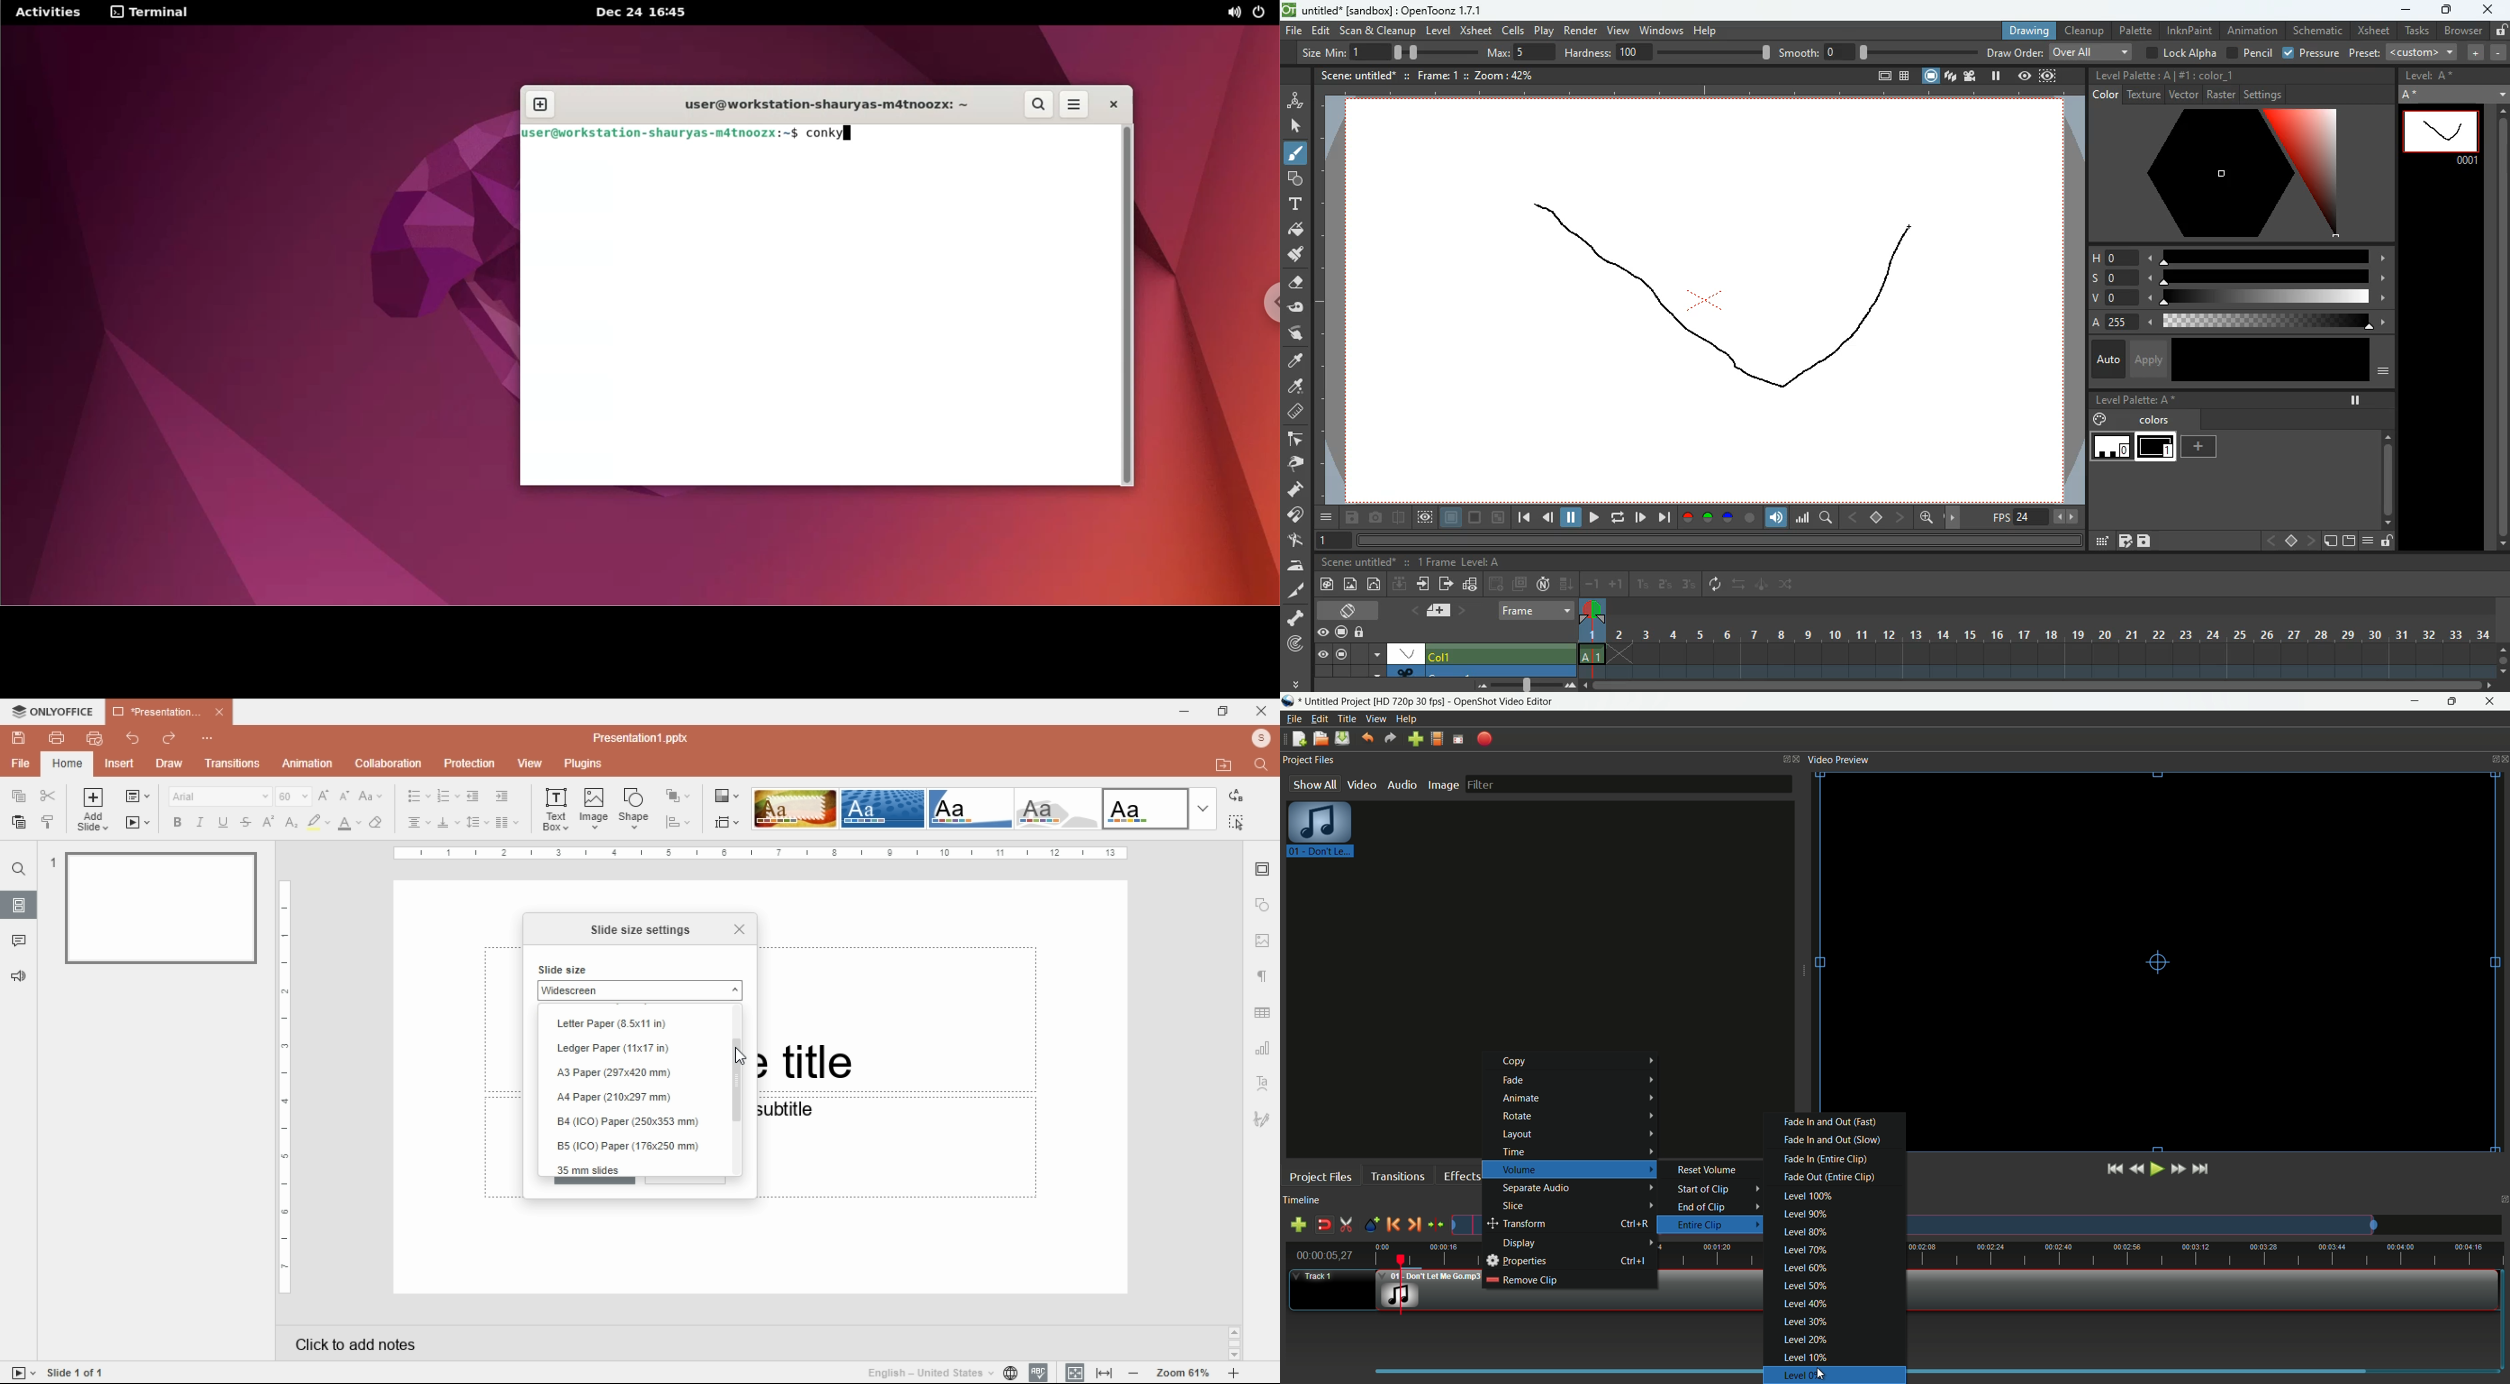 This screenshot has width=2520, height=1400. Describe the element at coordinates (1294, 413) in the screenshot. I see `measure` at that location.